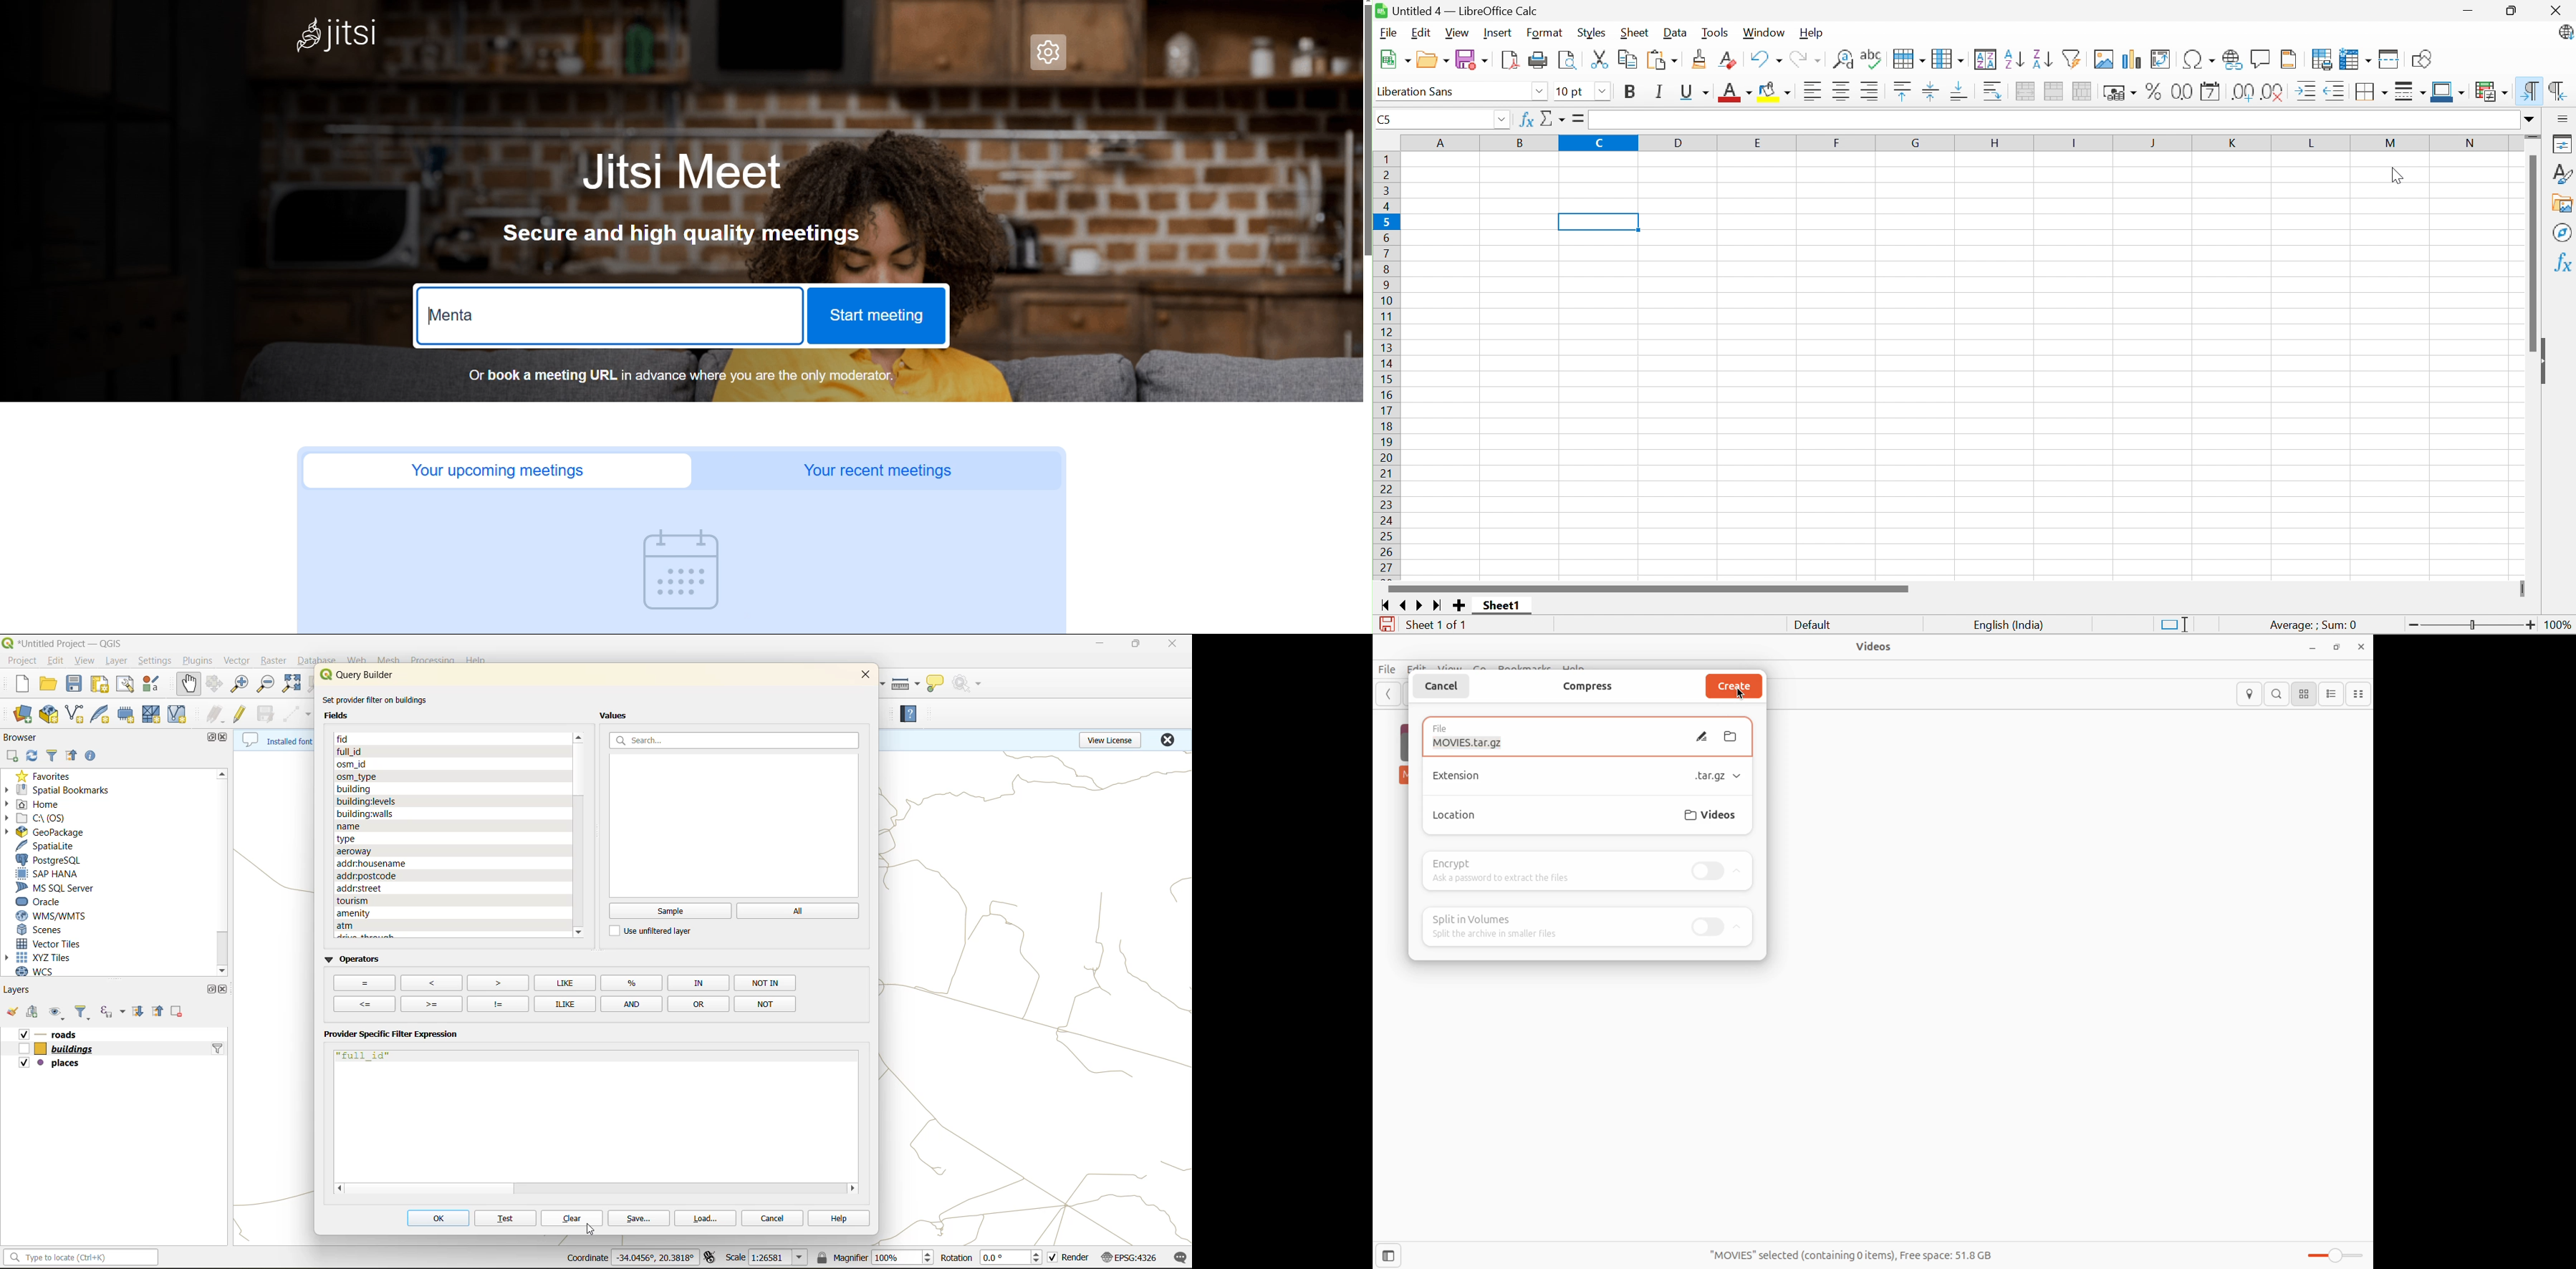 The image size is (2576, 1288). I want to click on enable properties, so click(98, 755).